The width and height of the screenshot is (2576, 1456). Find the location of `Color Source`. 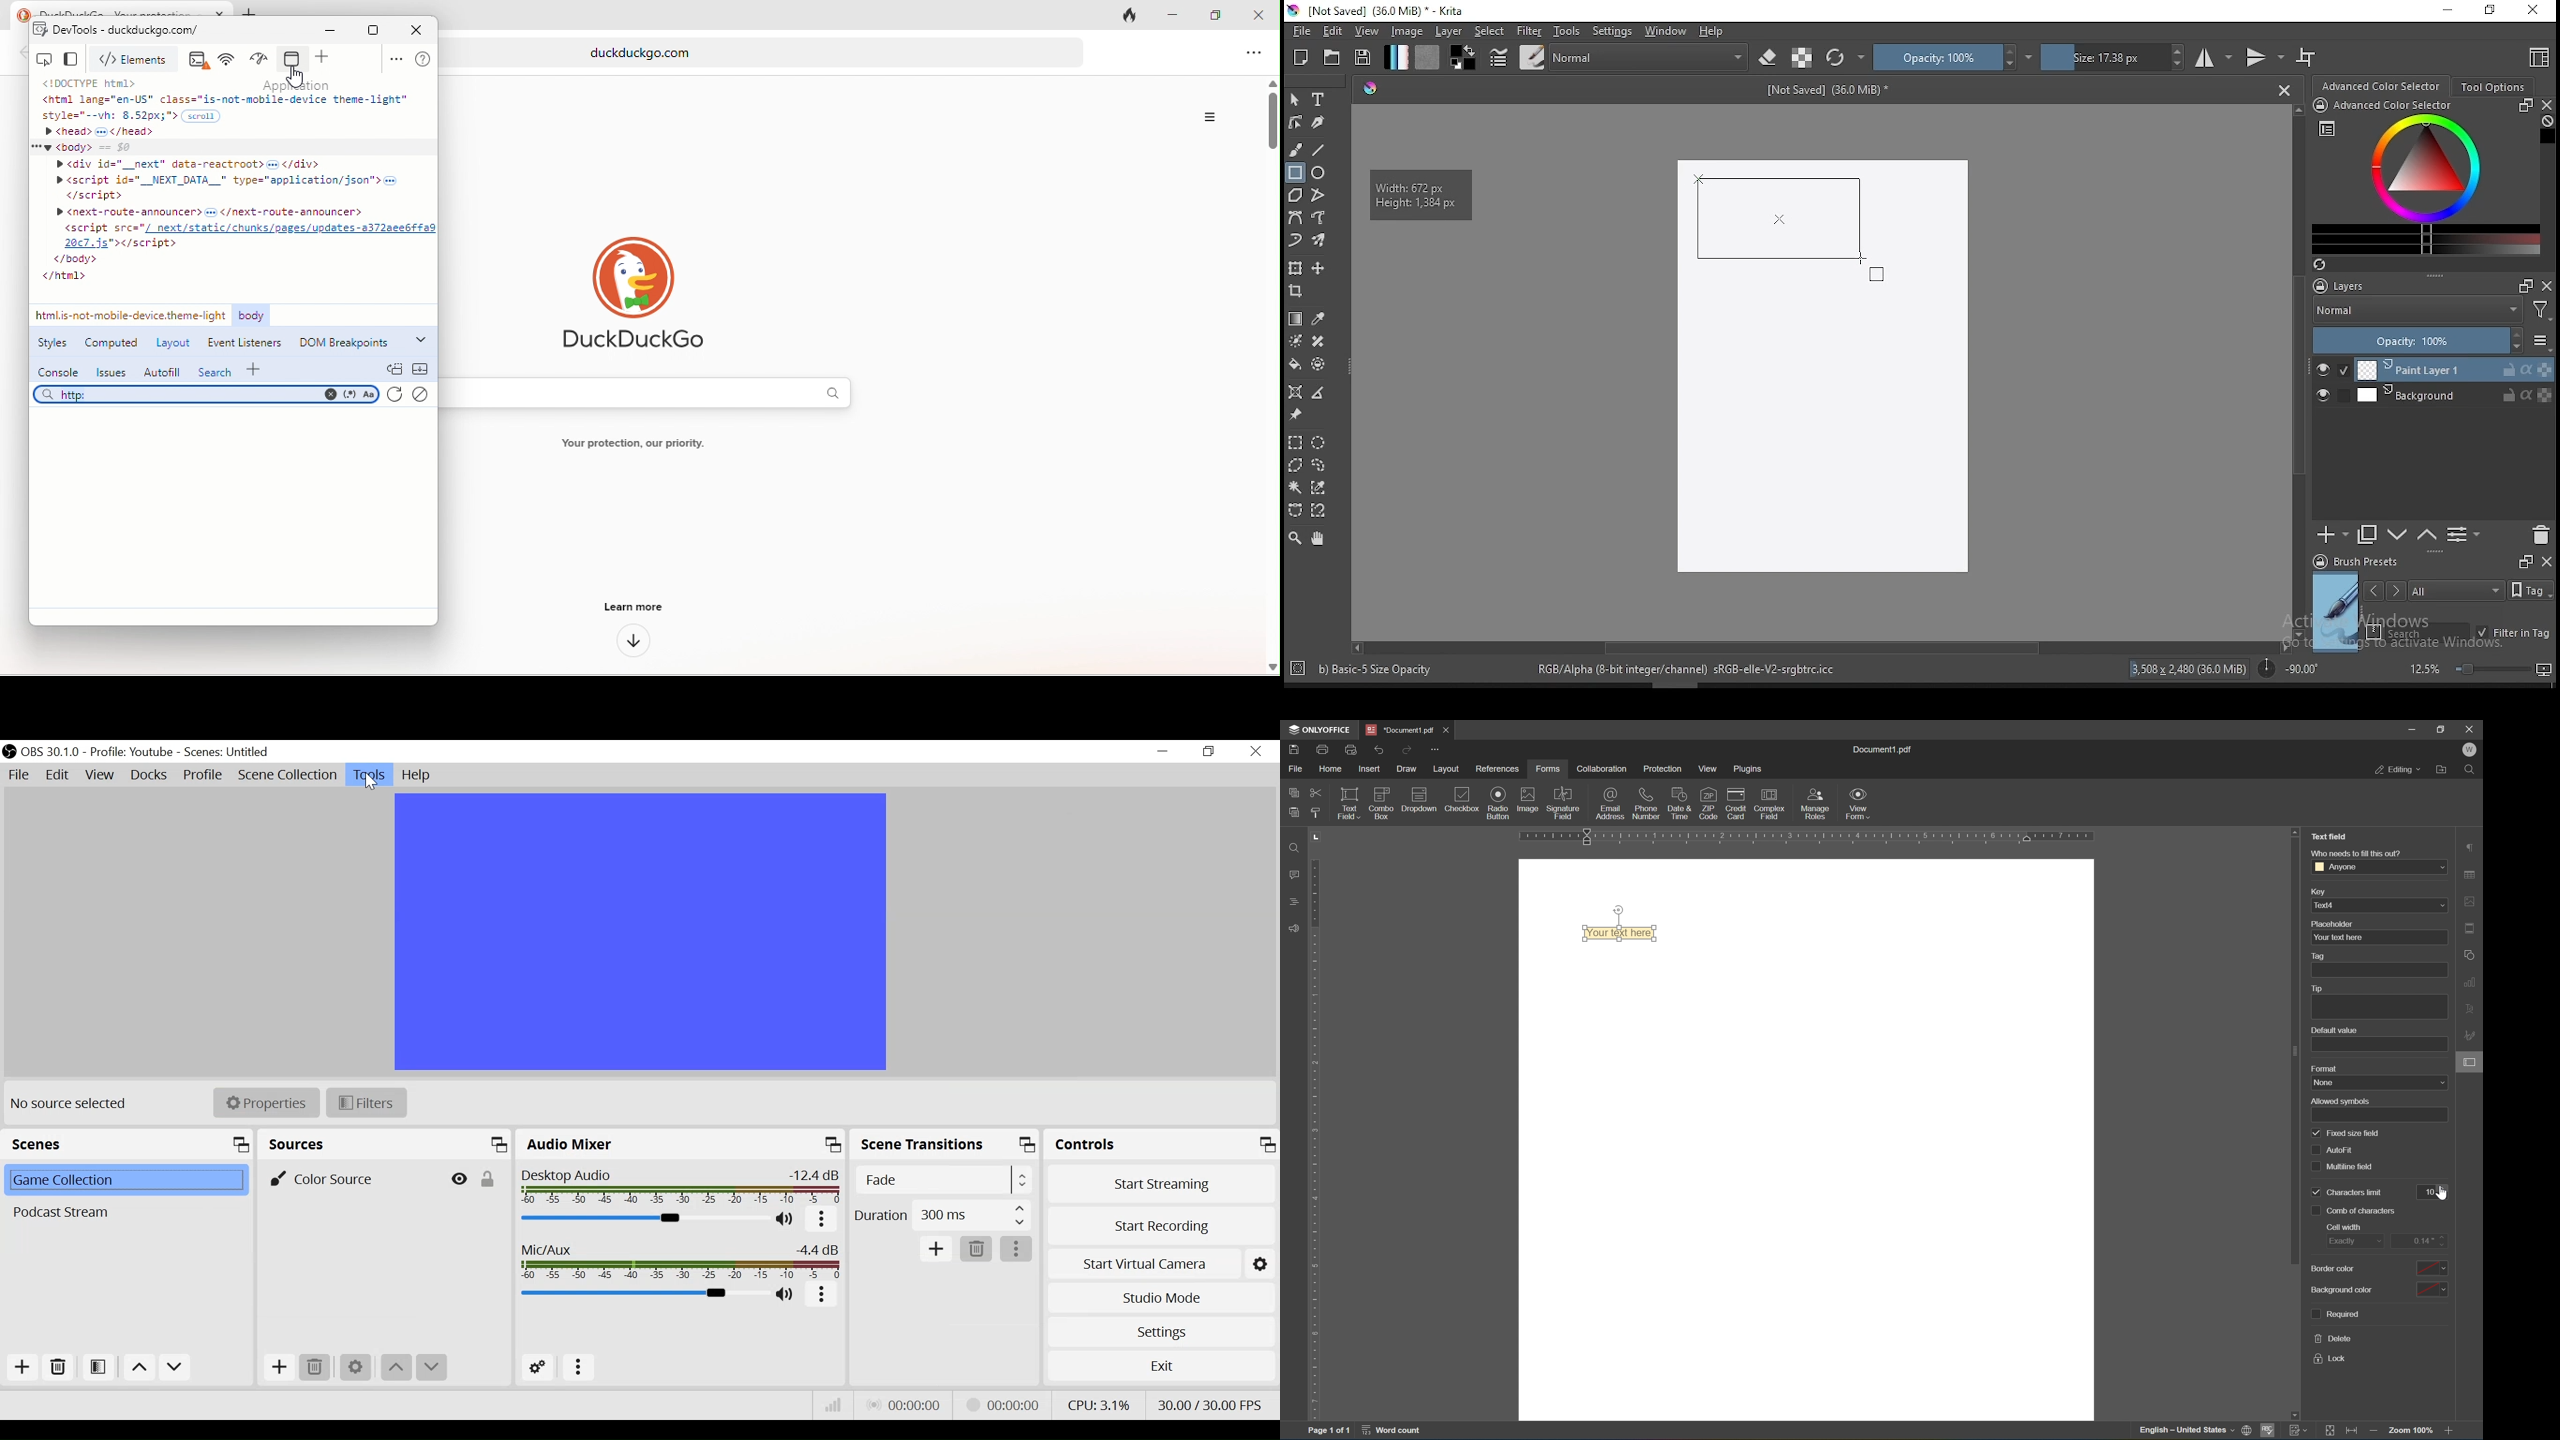

Color Source is located at coordinates (347, 1177).